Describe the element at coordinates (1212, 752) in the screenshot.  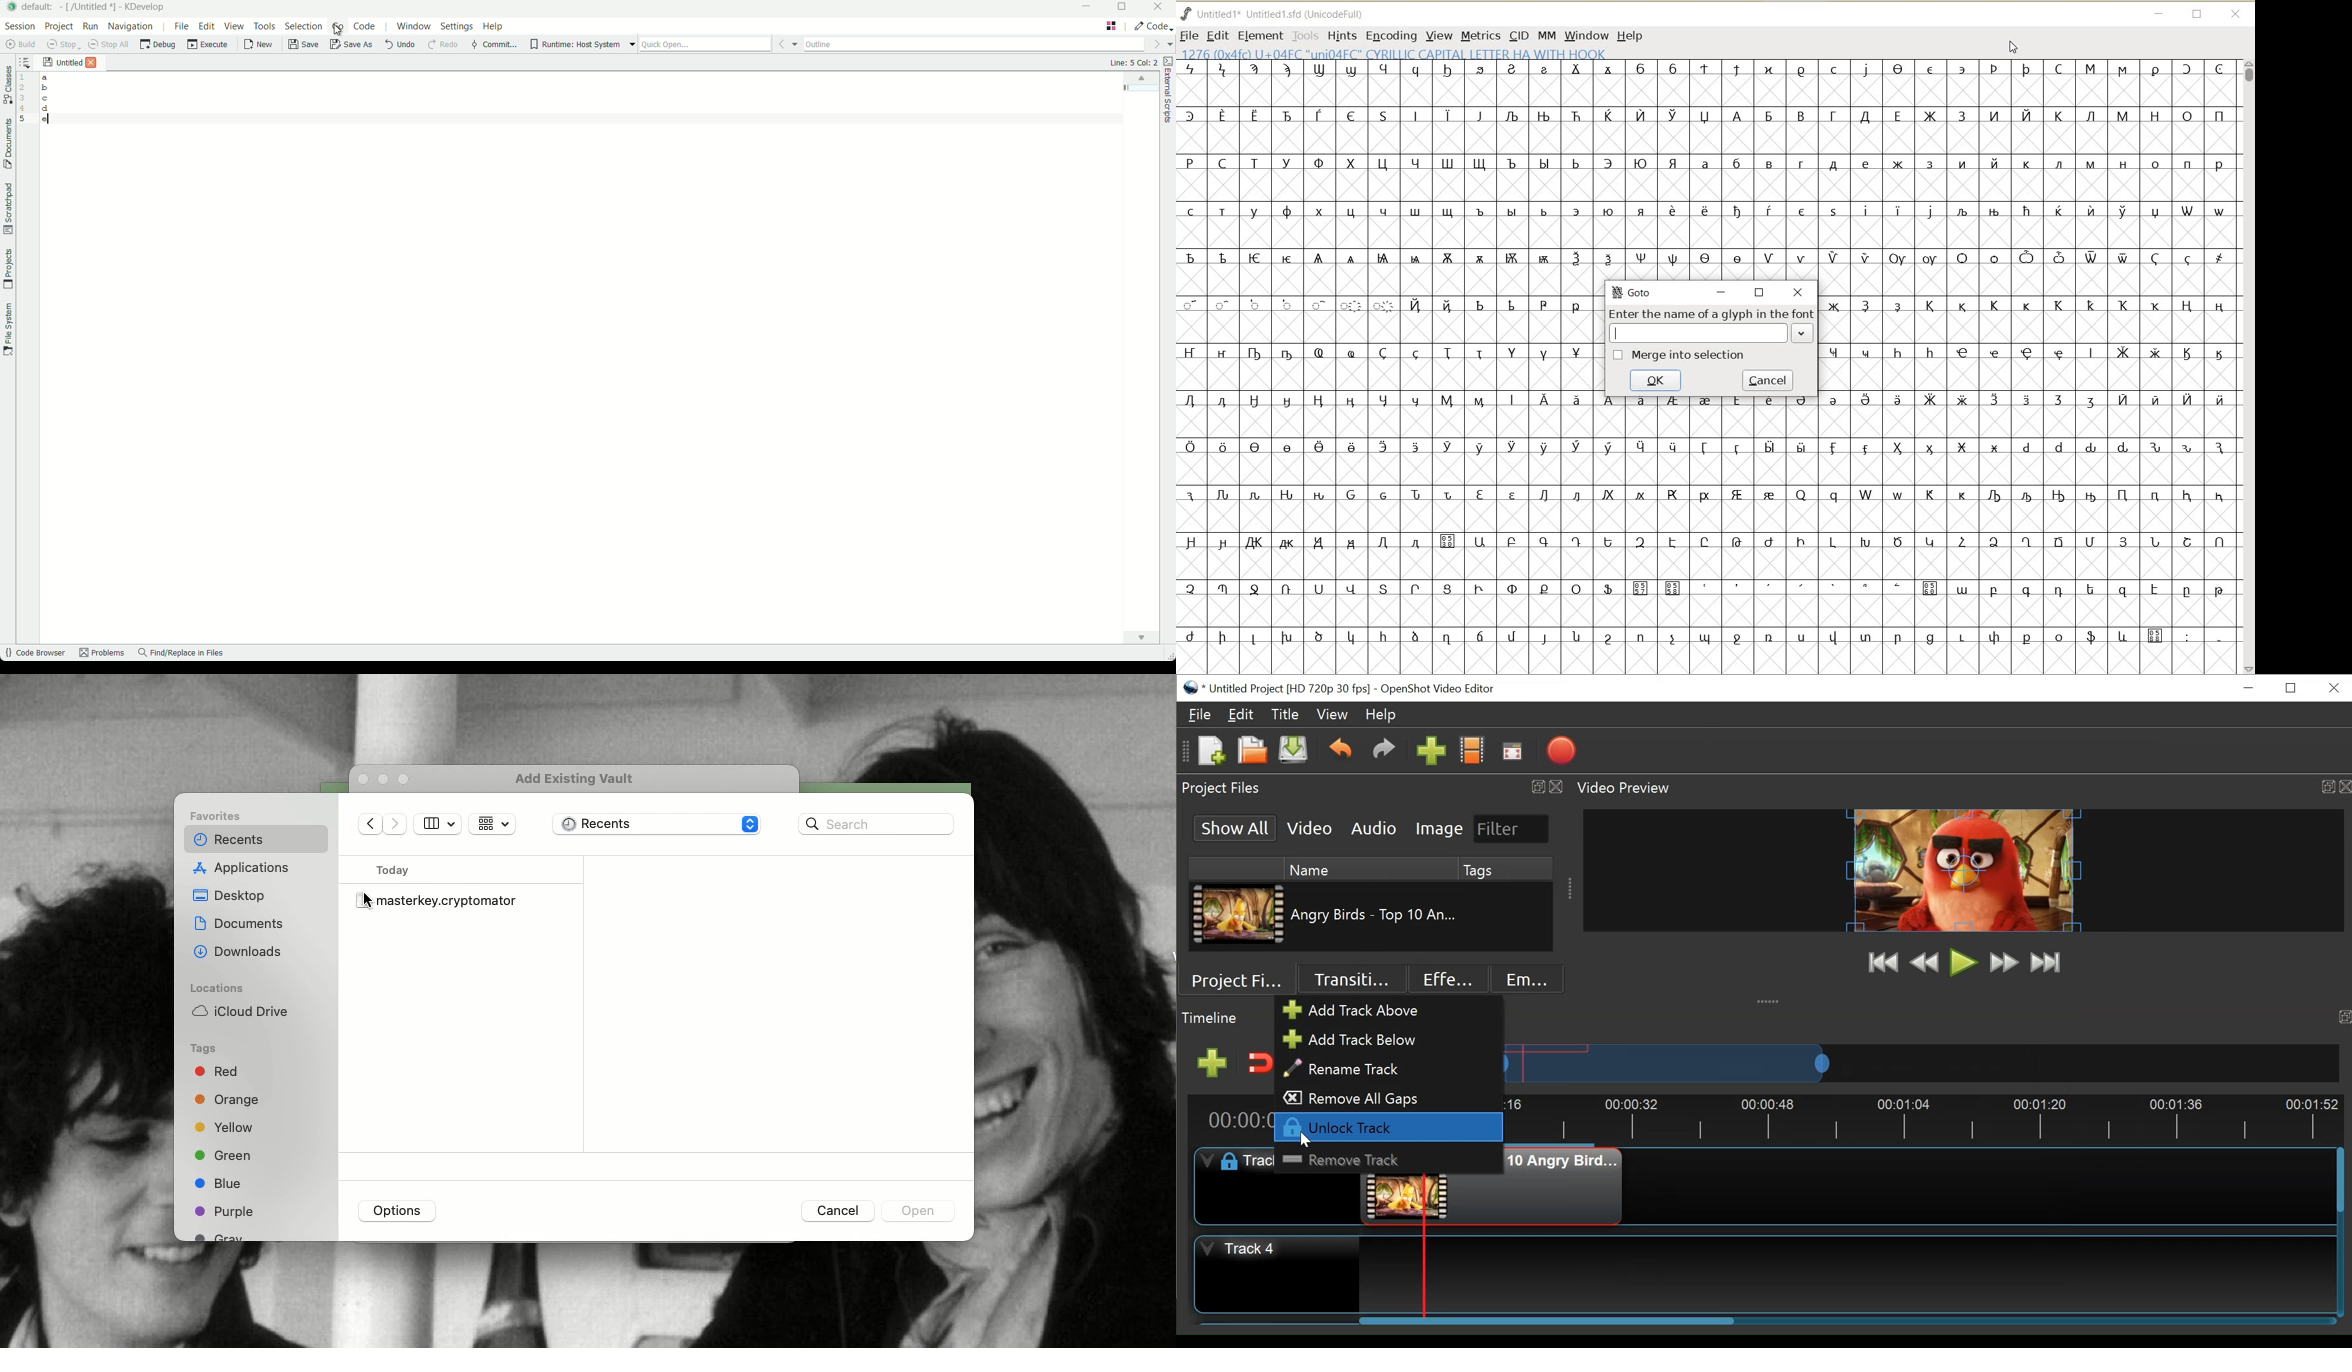
I see `New File` at that location.